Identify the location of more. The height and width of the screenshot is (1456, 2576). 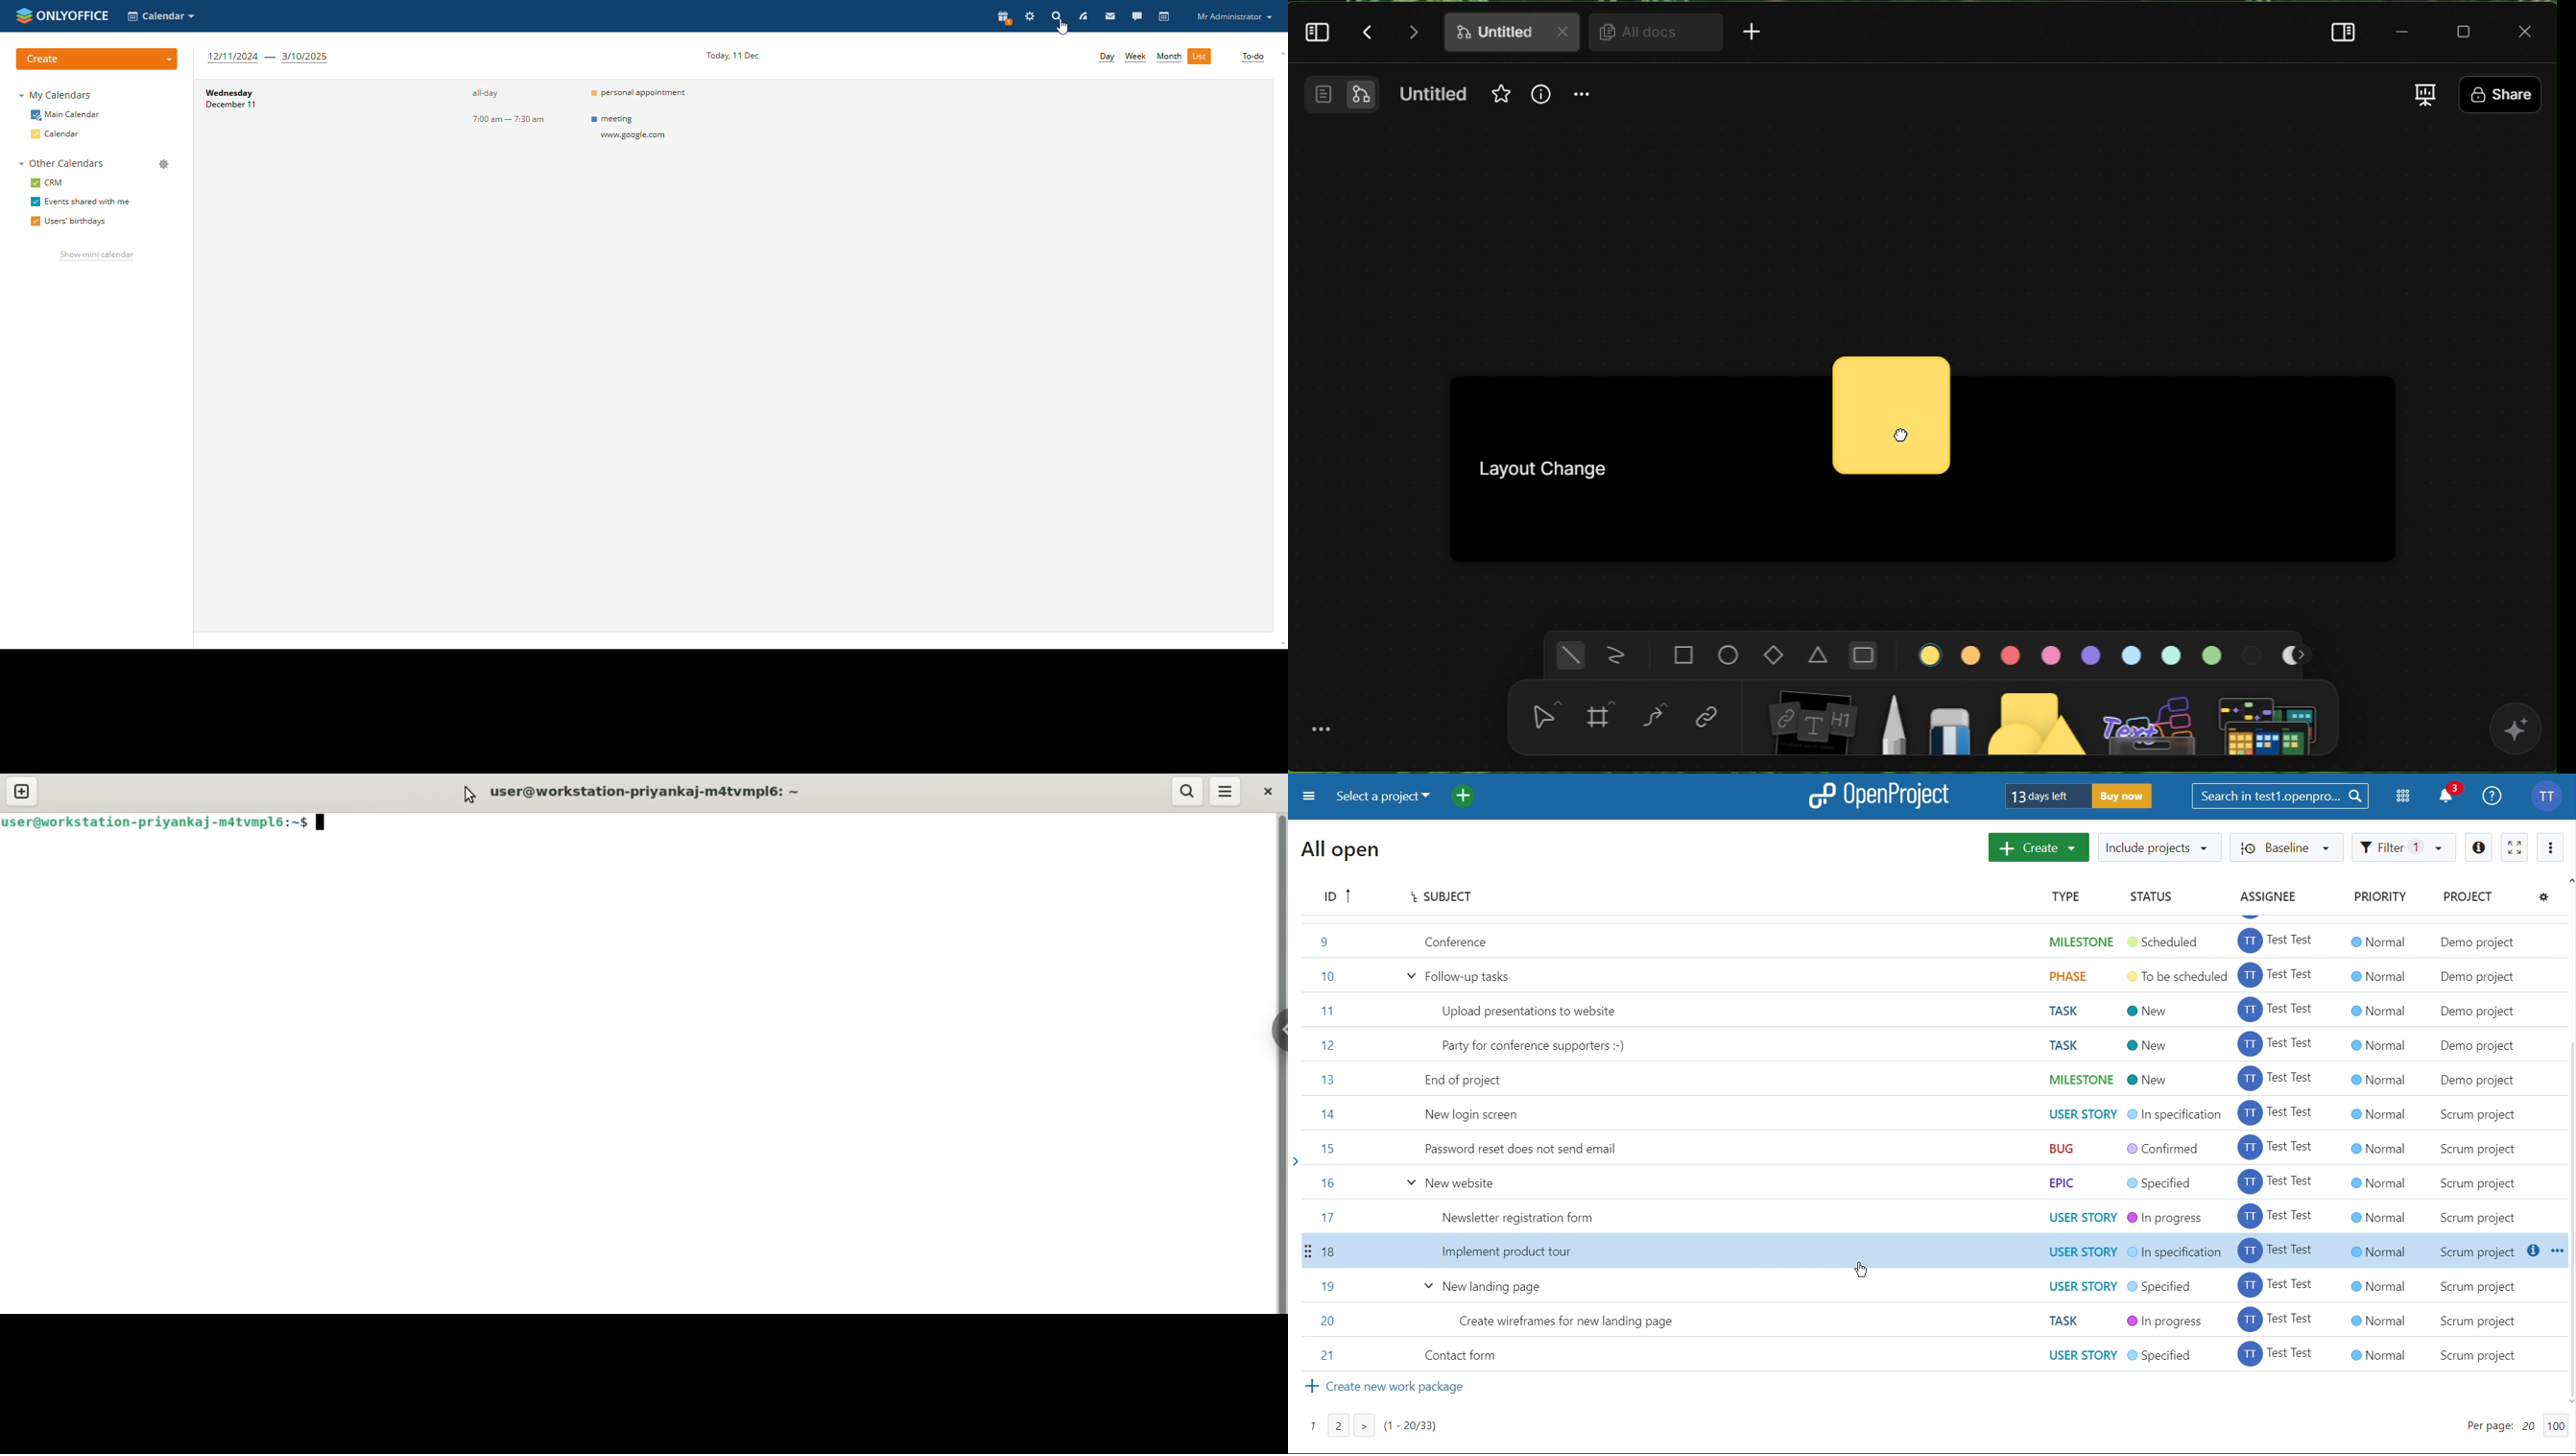
(1321, 729).